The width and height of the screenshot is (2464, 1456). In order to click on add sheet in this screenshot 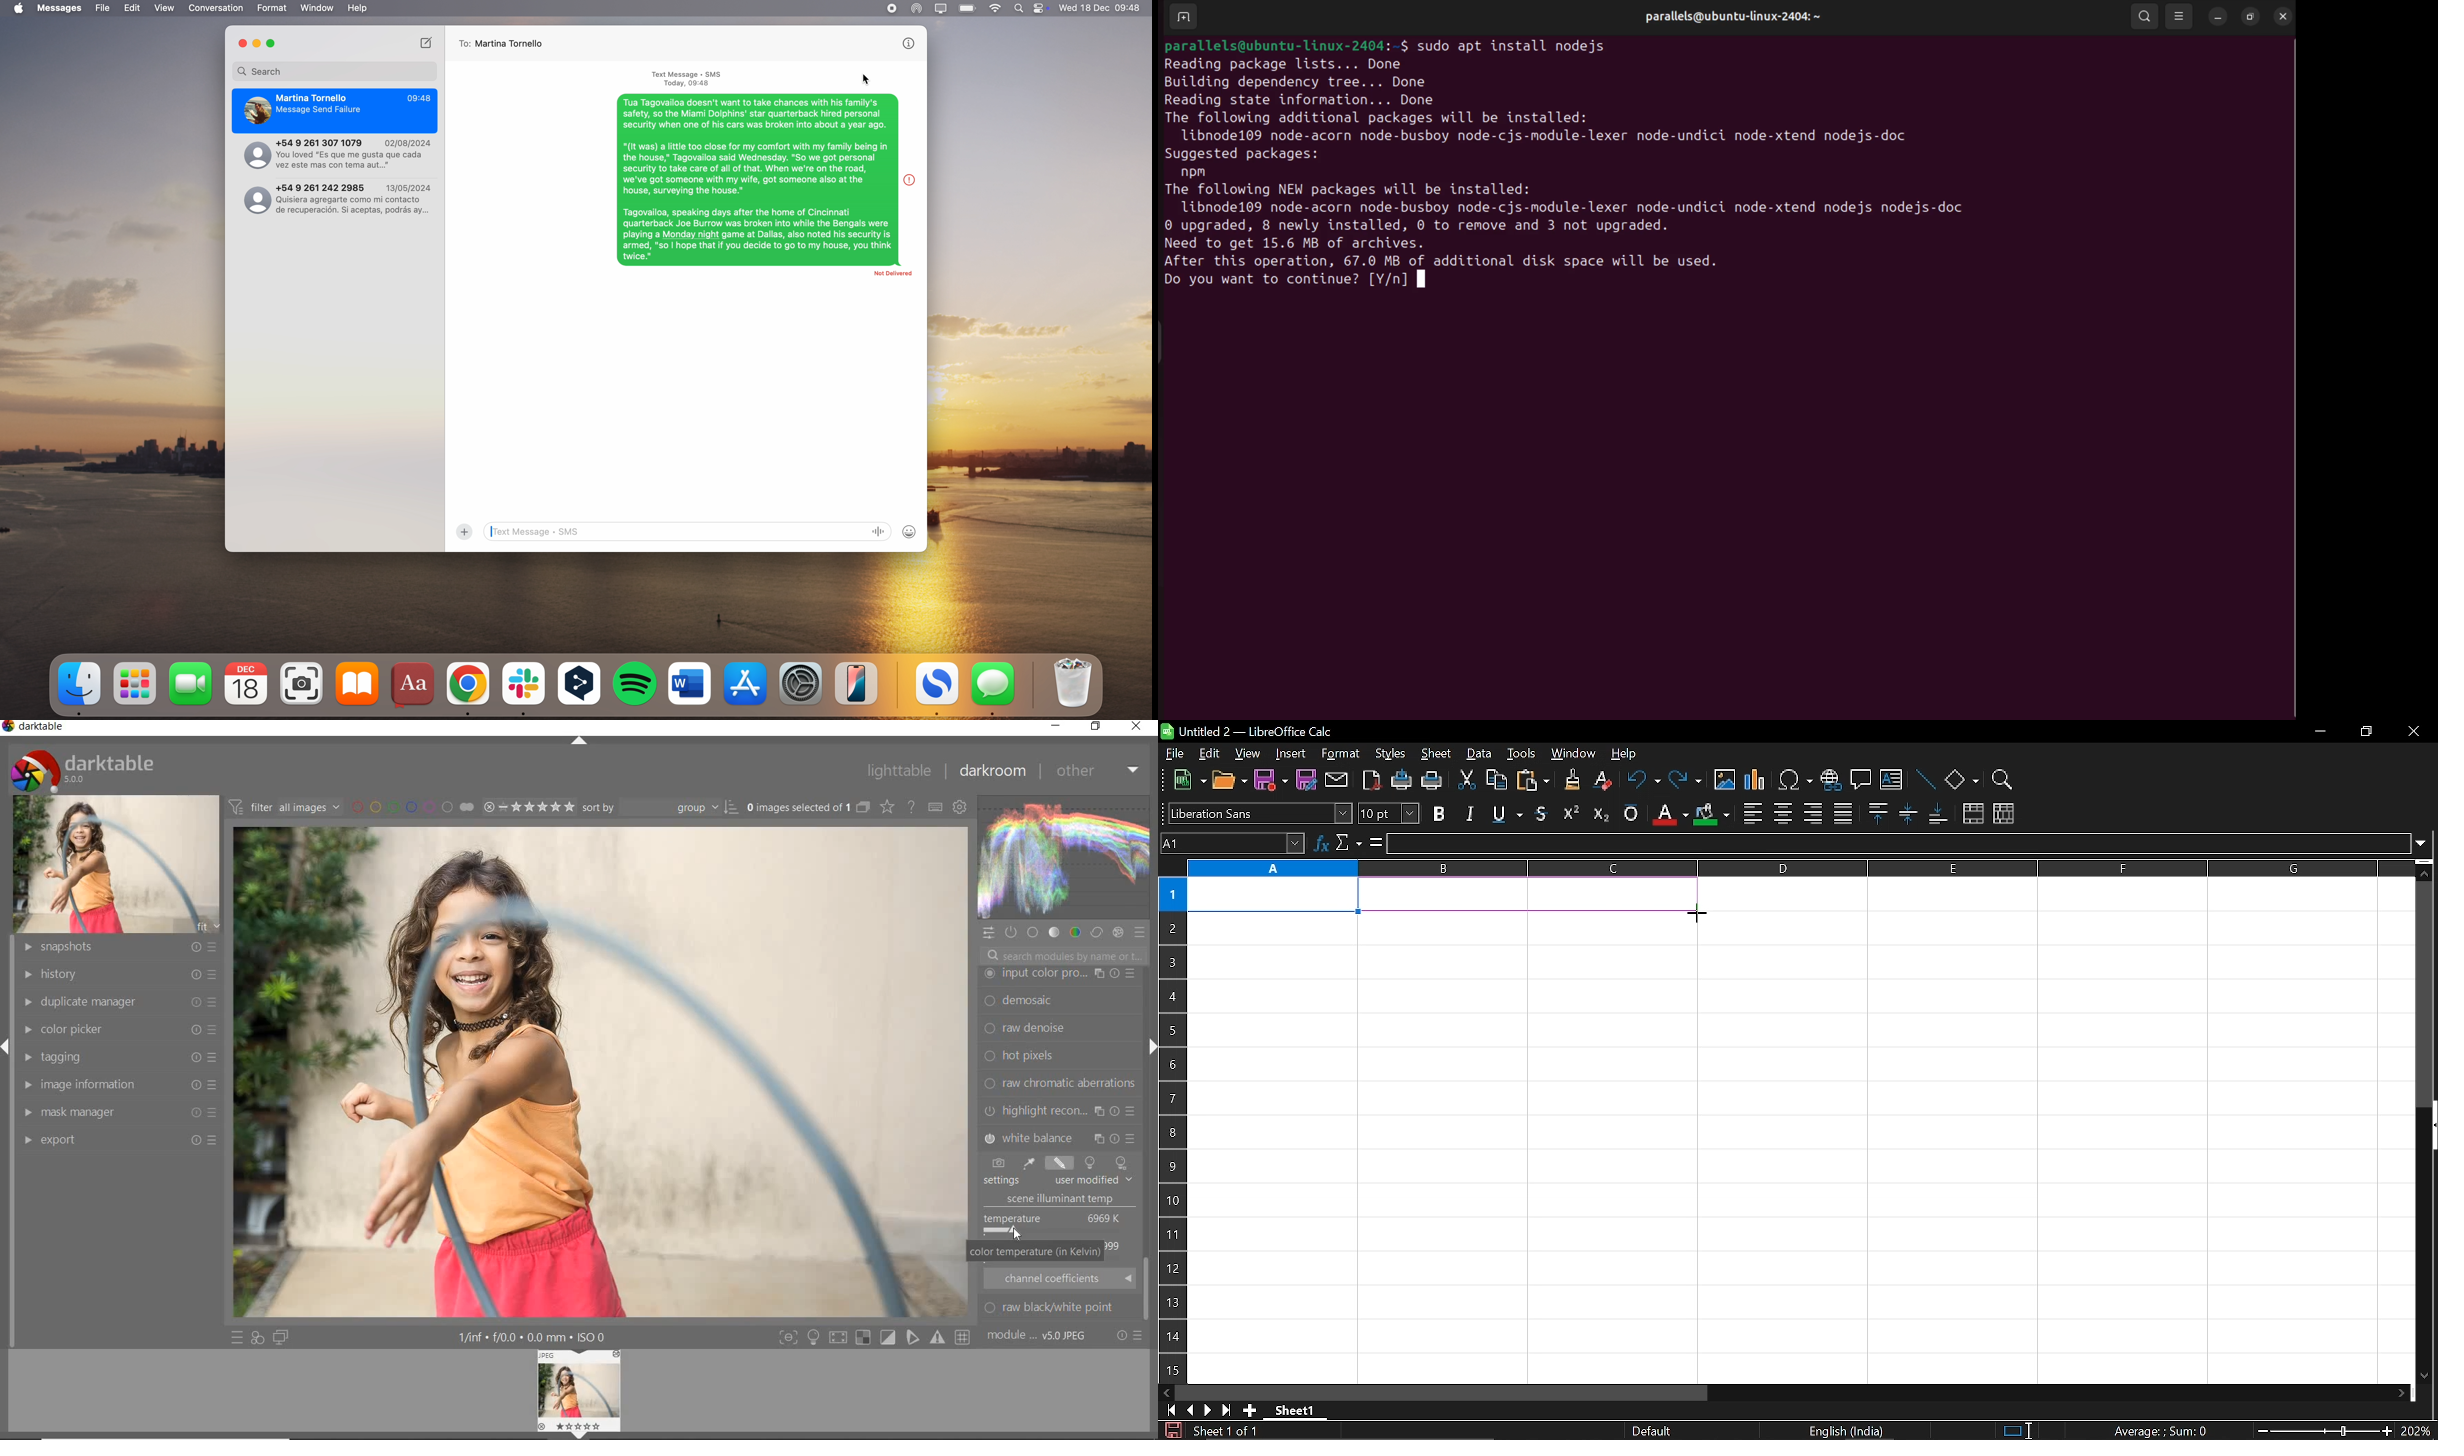, I will do `click(1250, 1411)`.